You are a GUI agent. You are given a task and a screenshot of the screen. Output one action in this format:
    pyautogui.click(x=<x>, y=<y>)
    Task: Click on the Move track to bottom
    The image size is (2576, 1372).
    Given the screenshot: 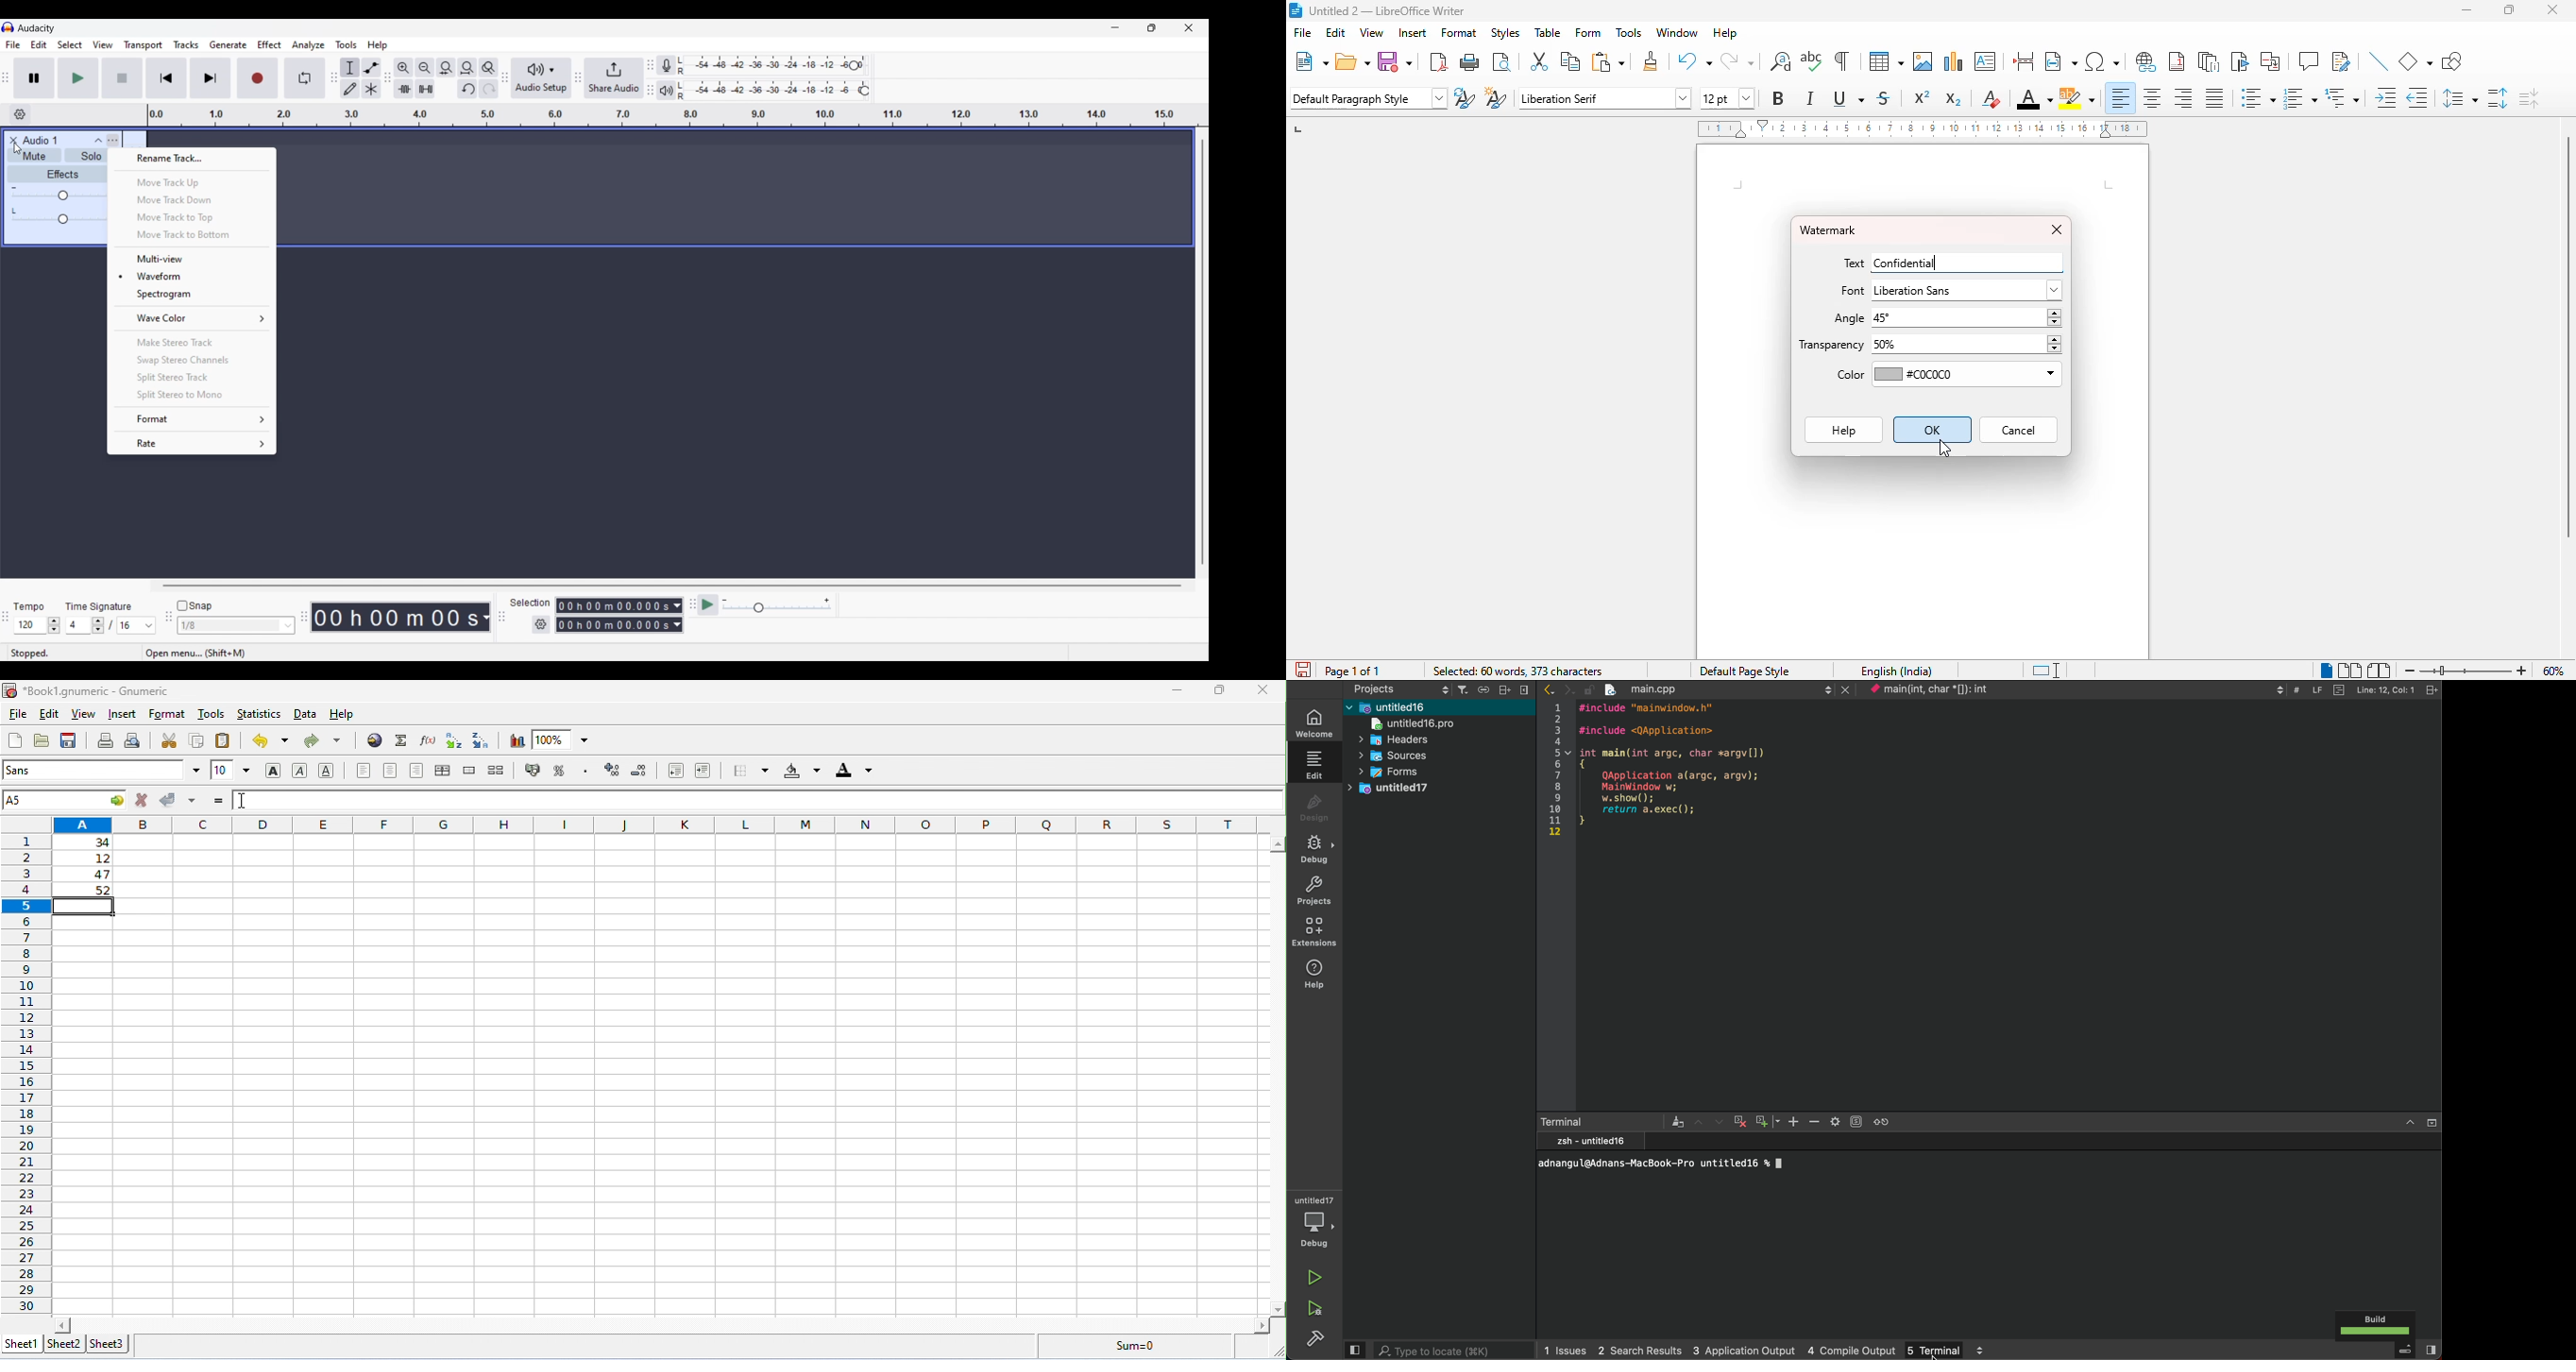 What is the action you would take?
    pyautogui.click(x=192, y=235)
    